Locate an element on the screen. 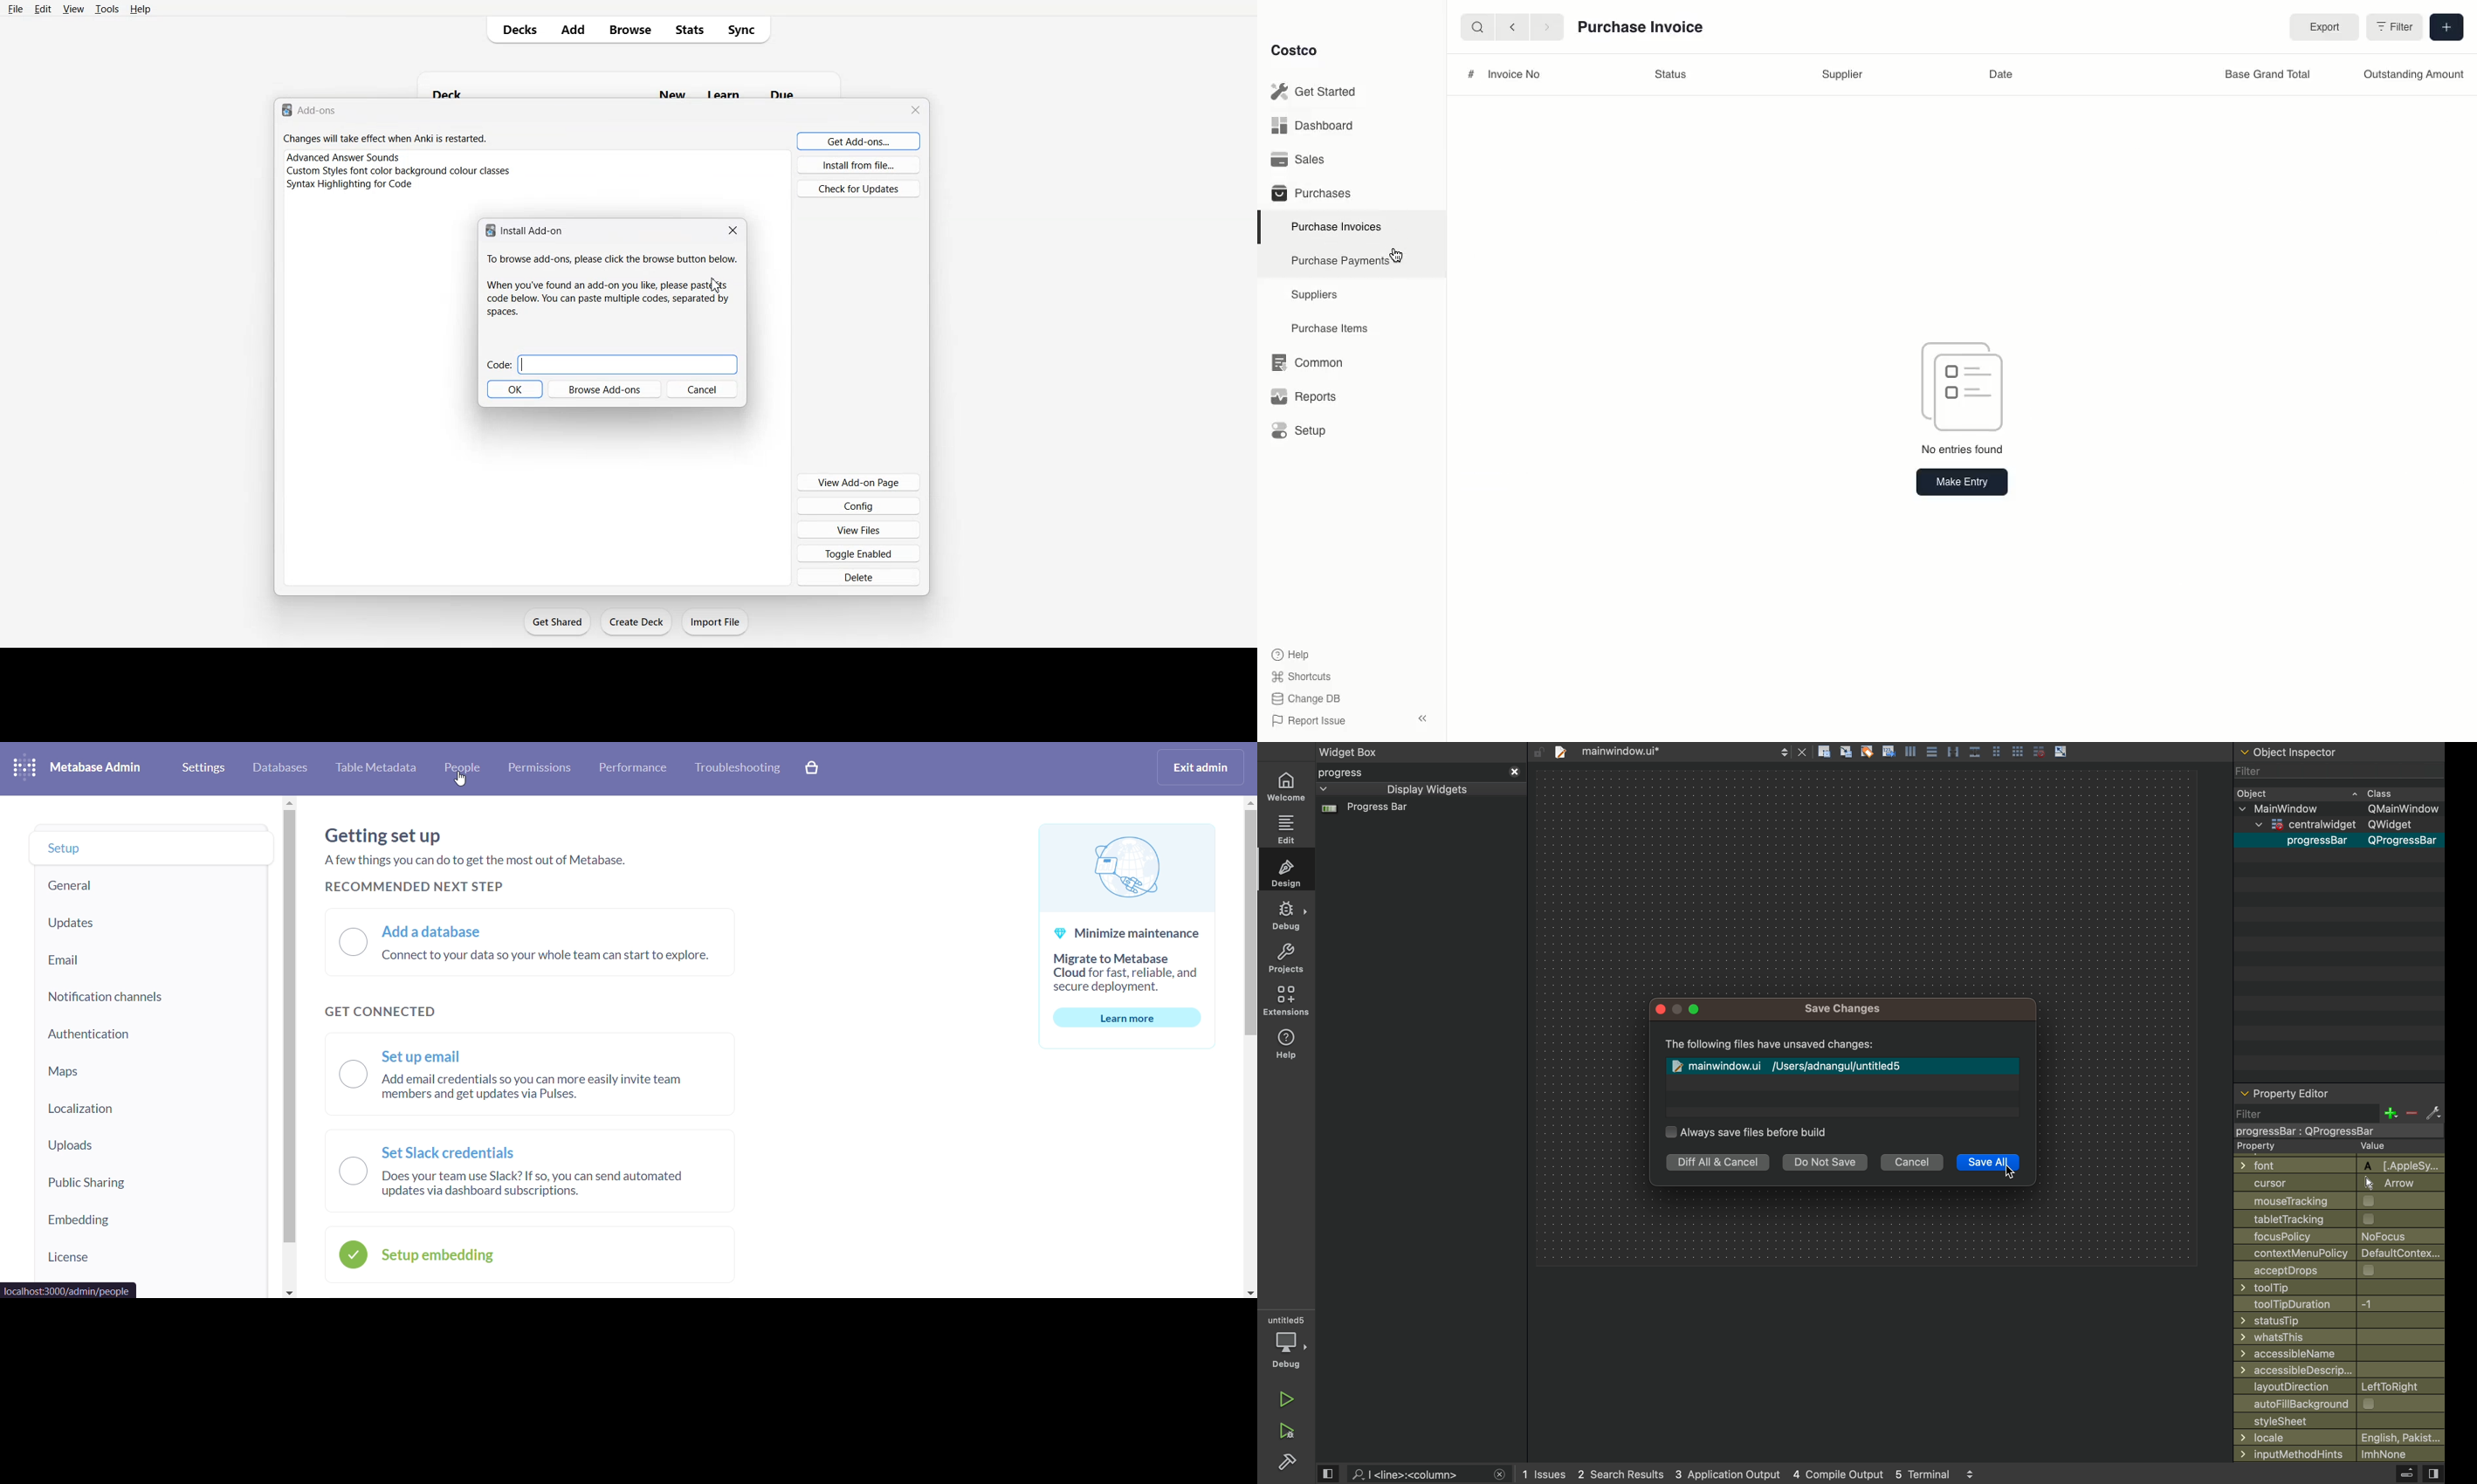  ProgressBar is located at coordinates (2313, 841).